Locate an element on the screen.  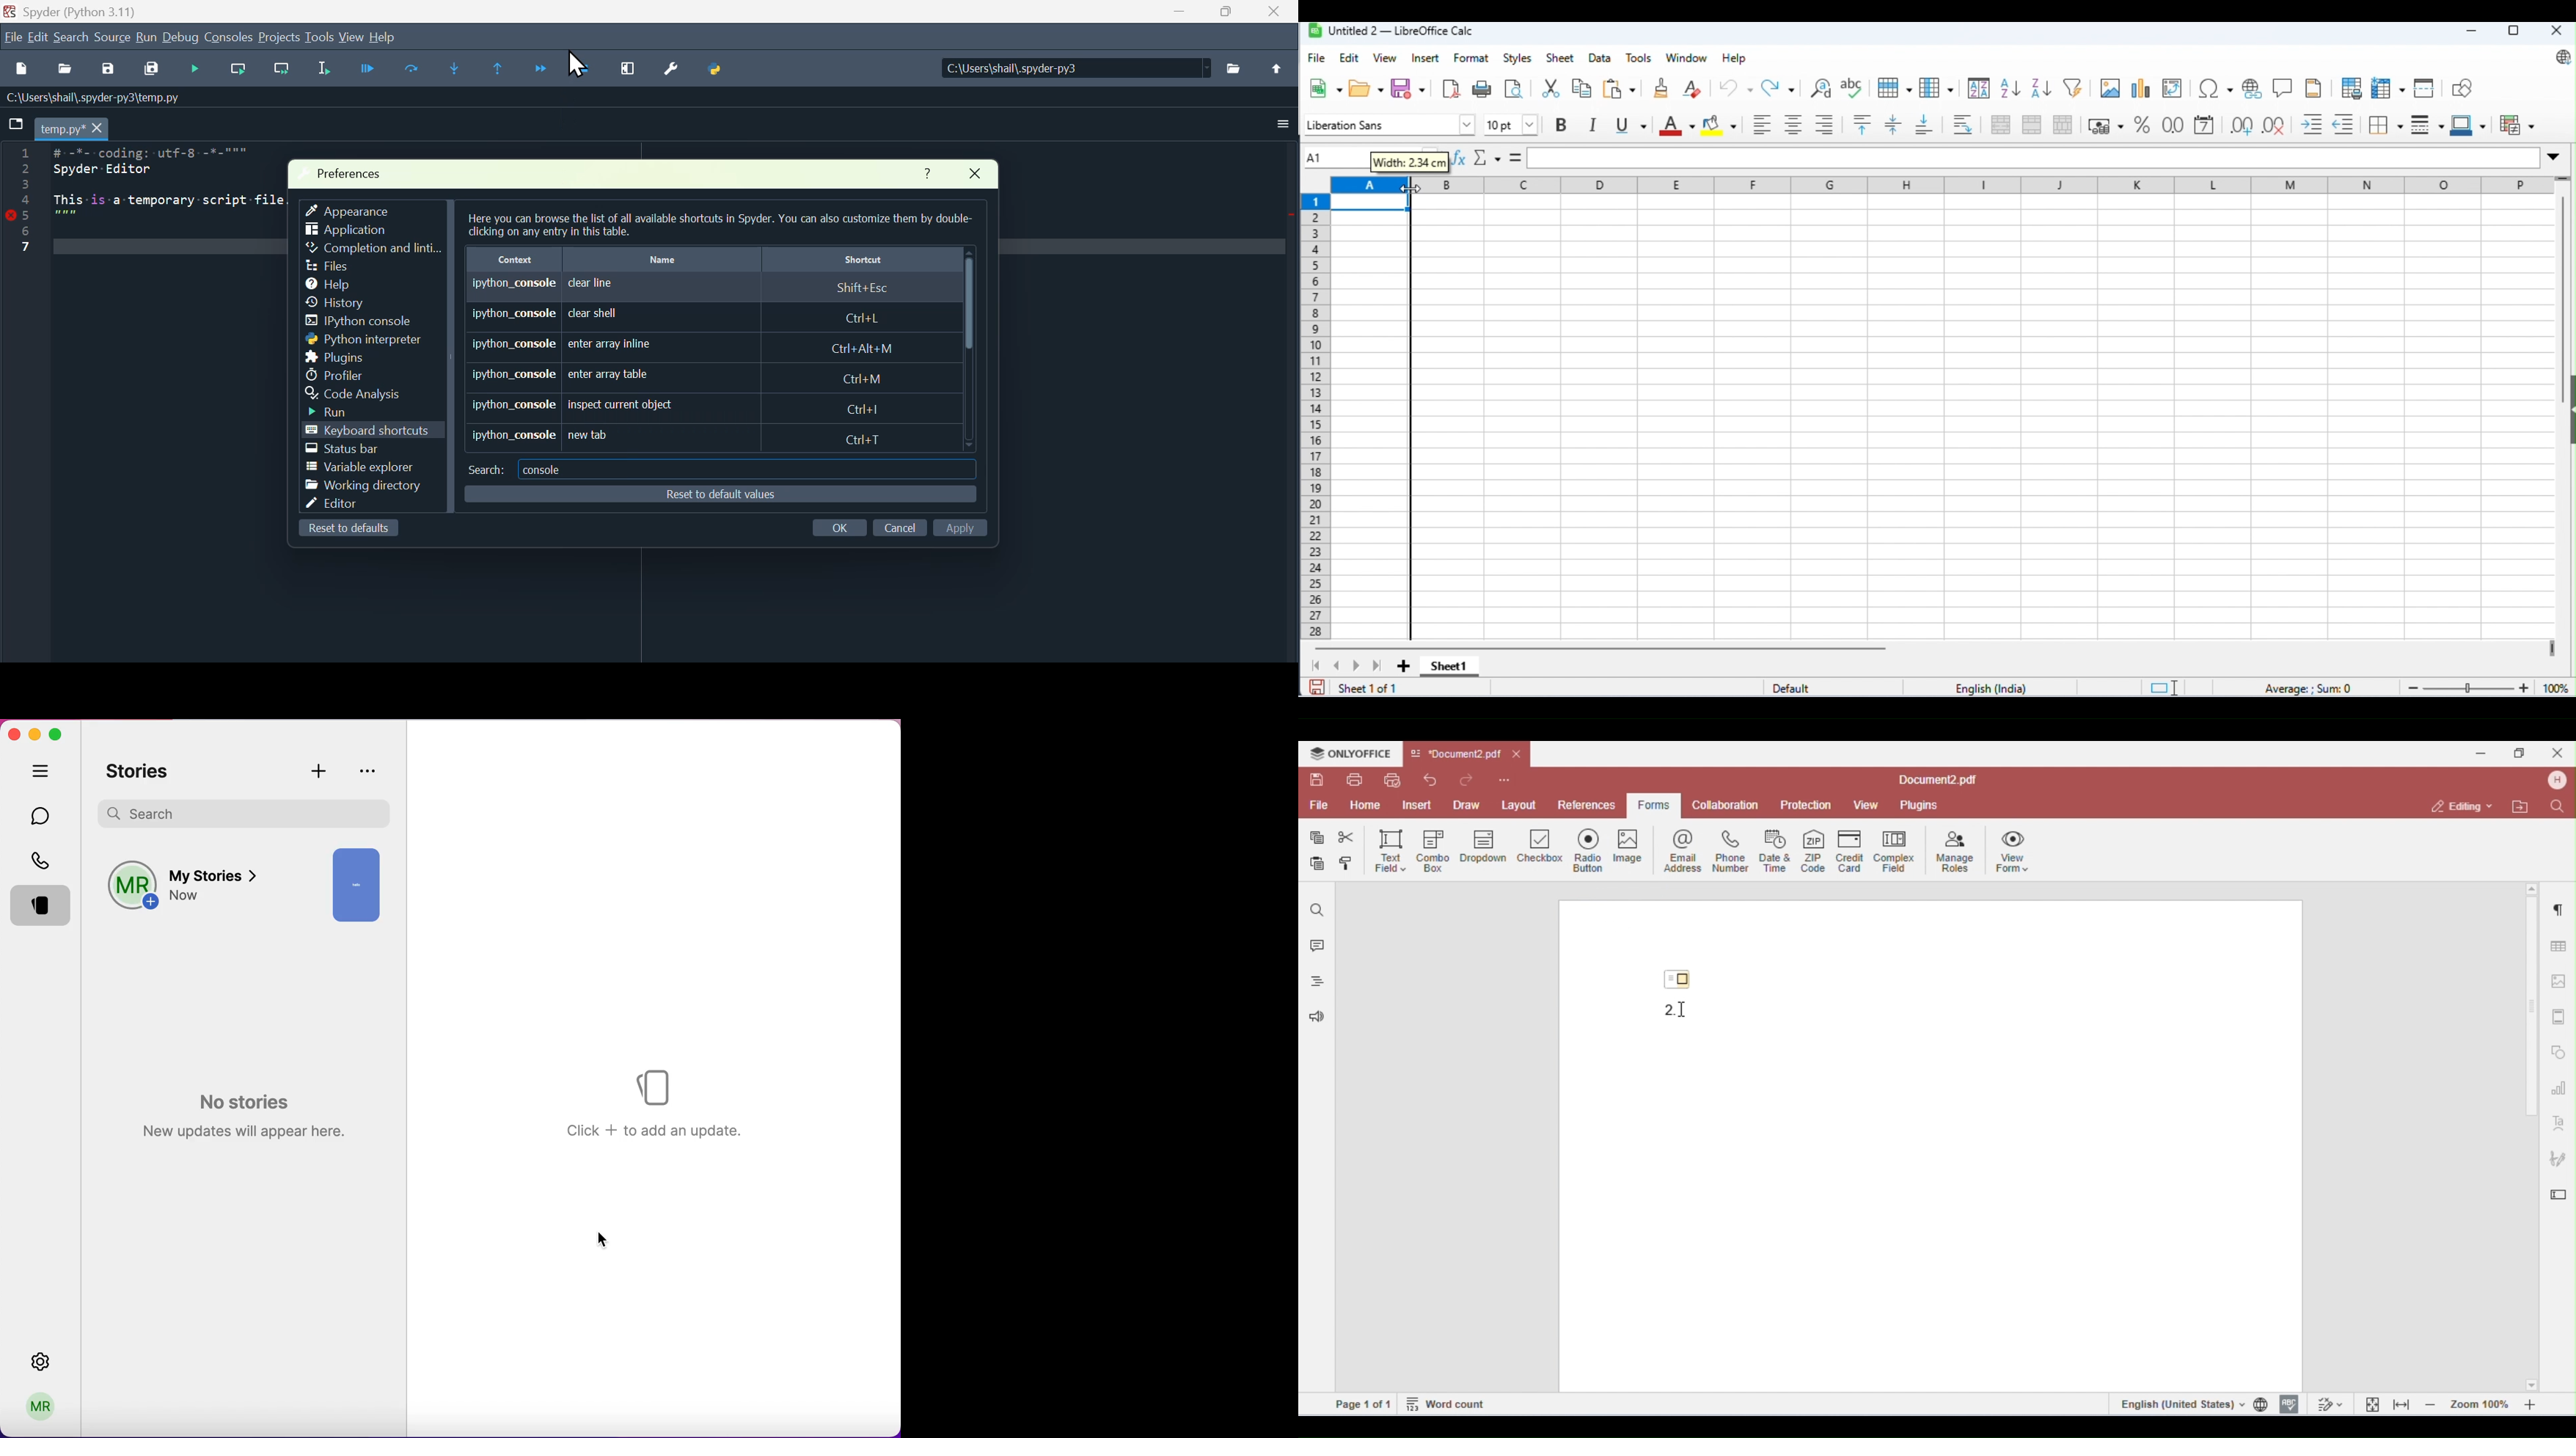
Files is located at coordinates (1236, 74).